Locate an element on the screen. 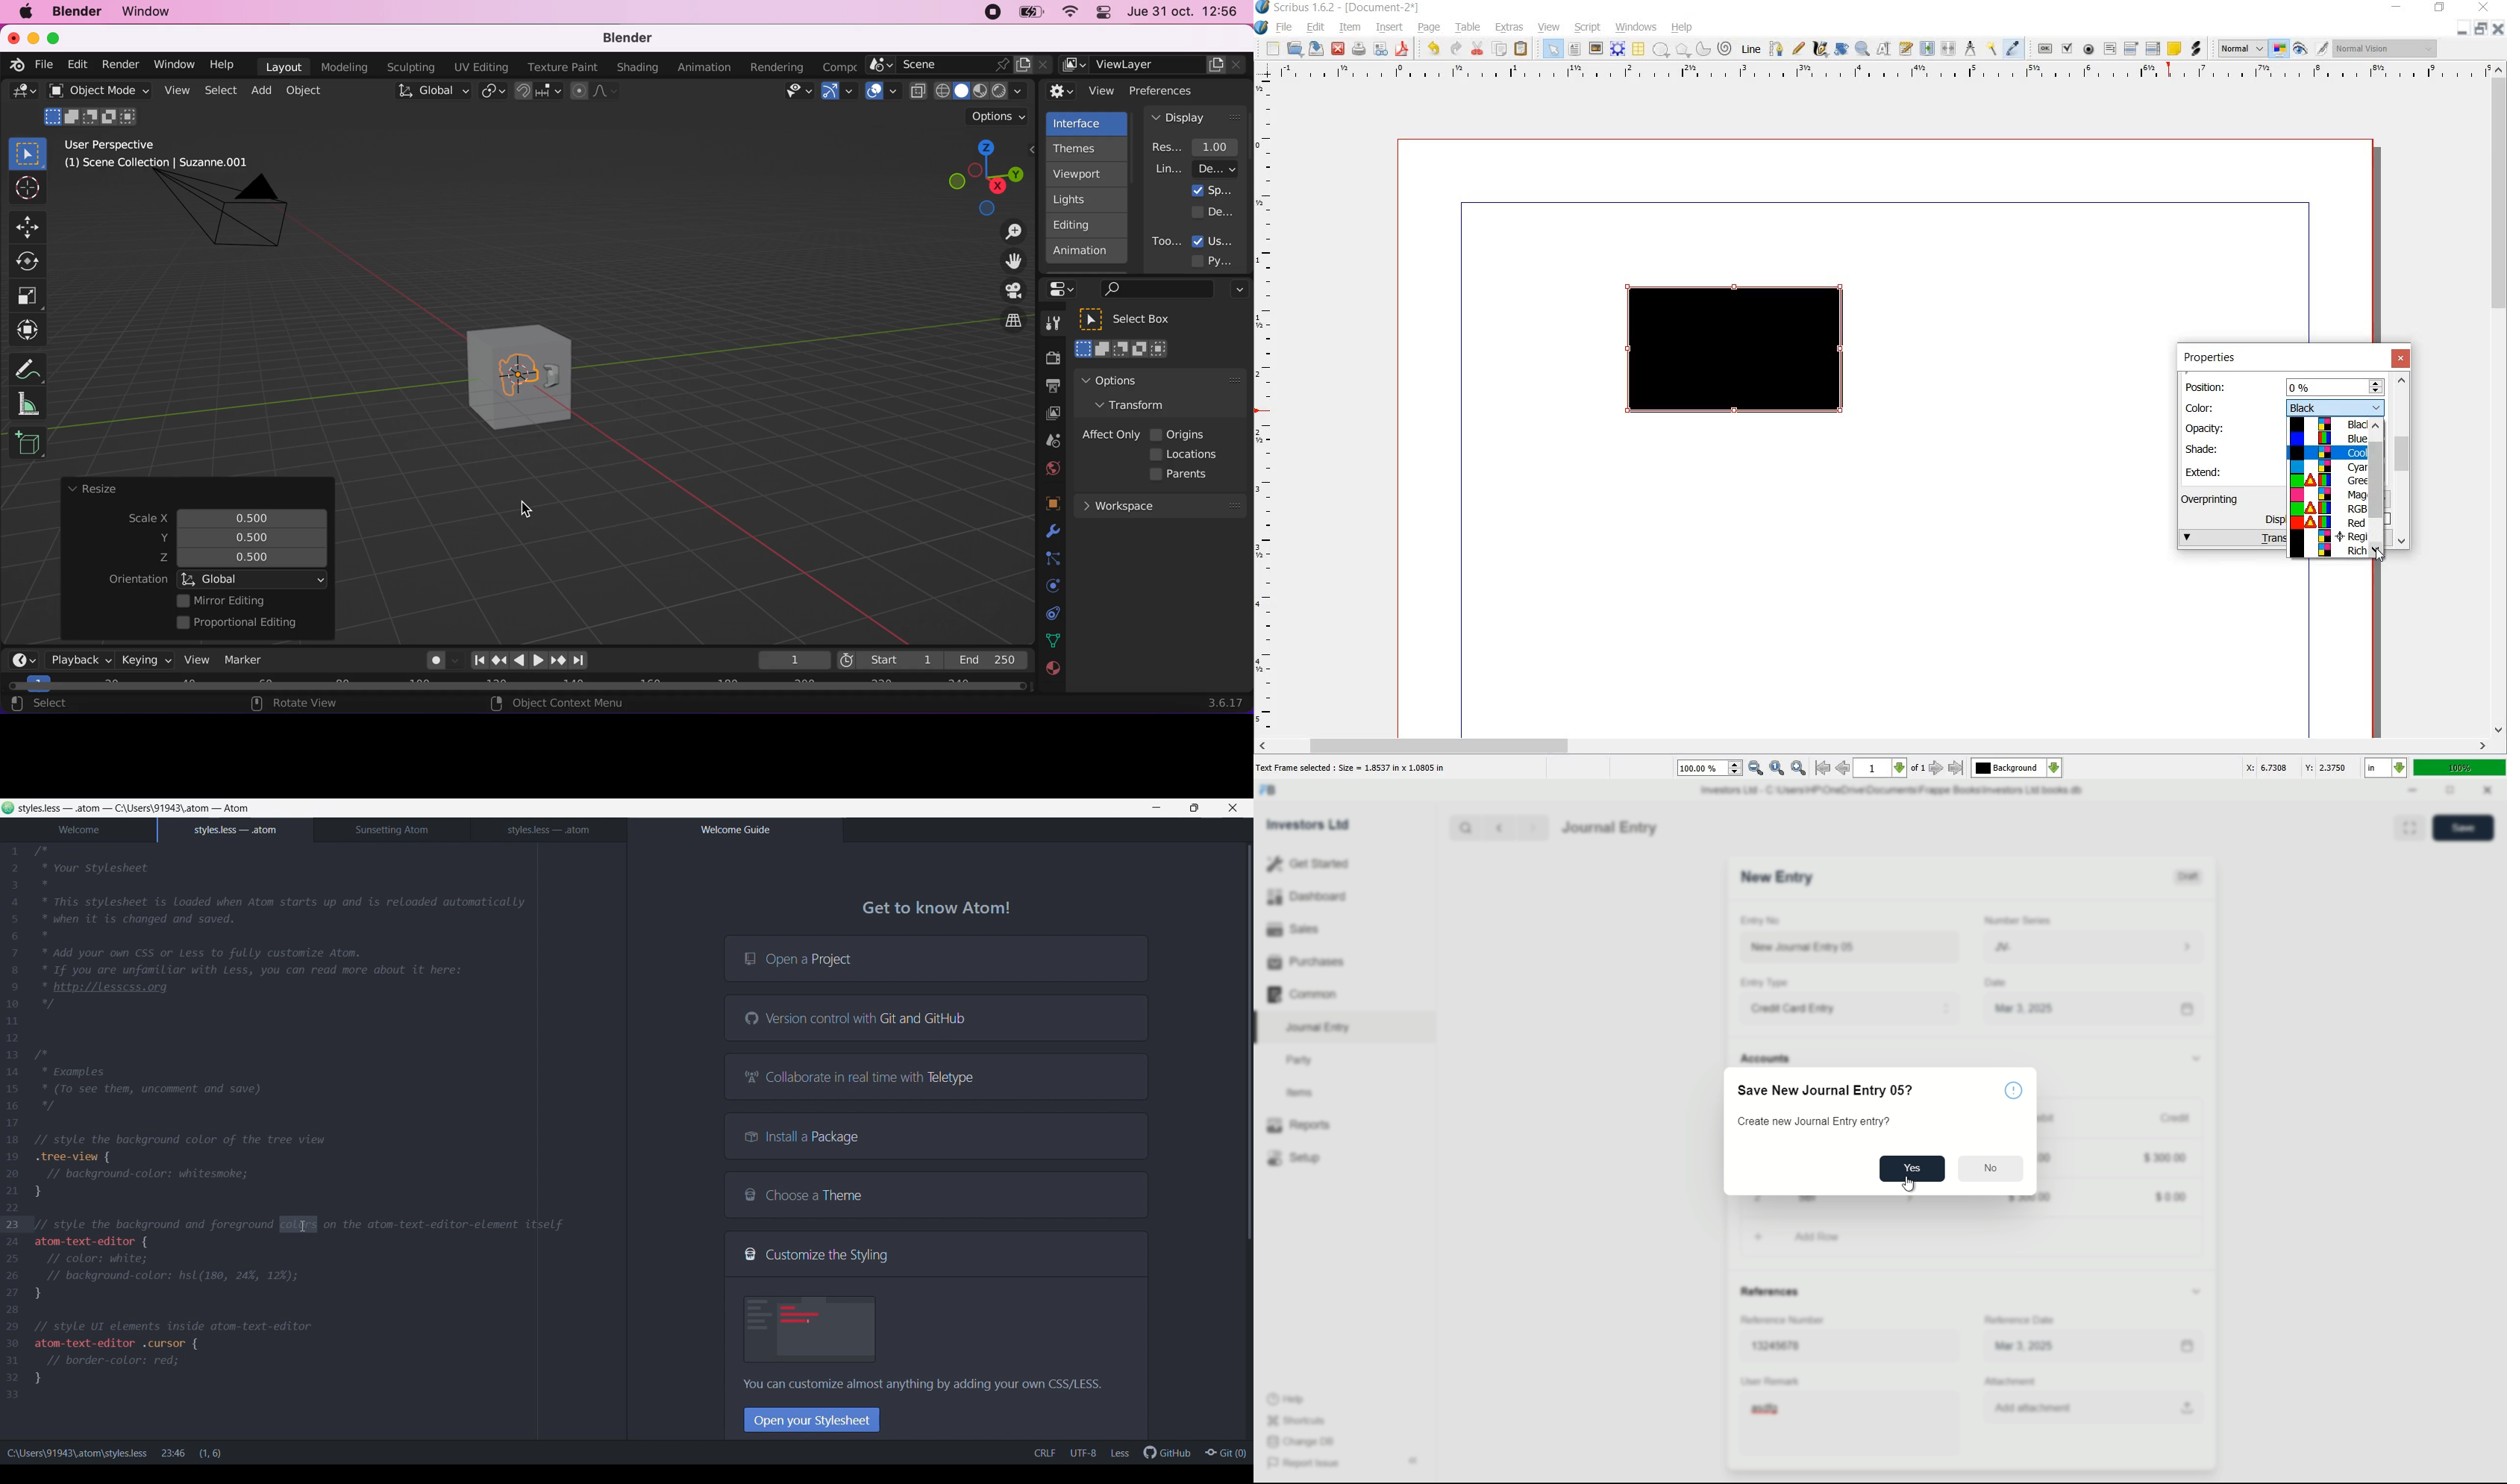  paste is located at coordinates (1521, 49).